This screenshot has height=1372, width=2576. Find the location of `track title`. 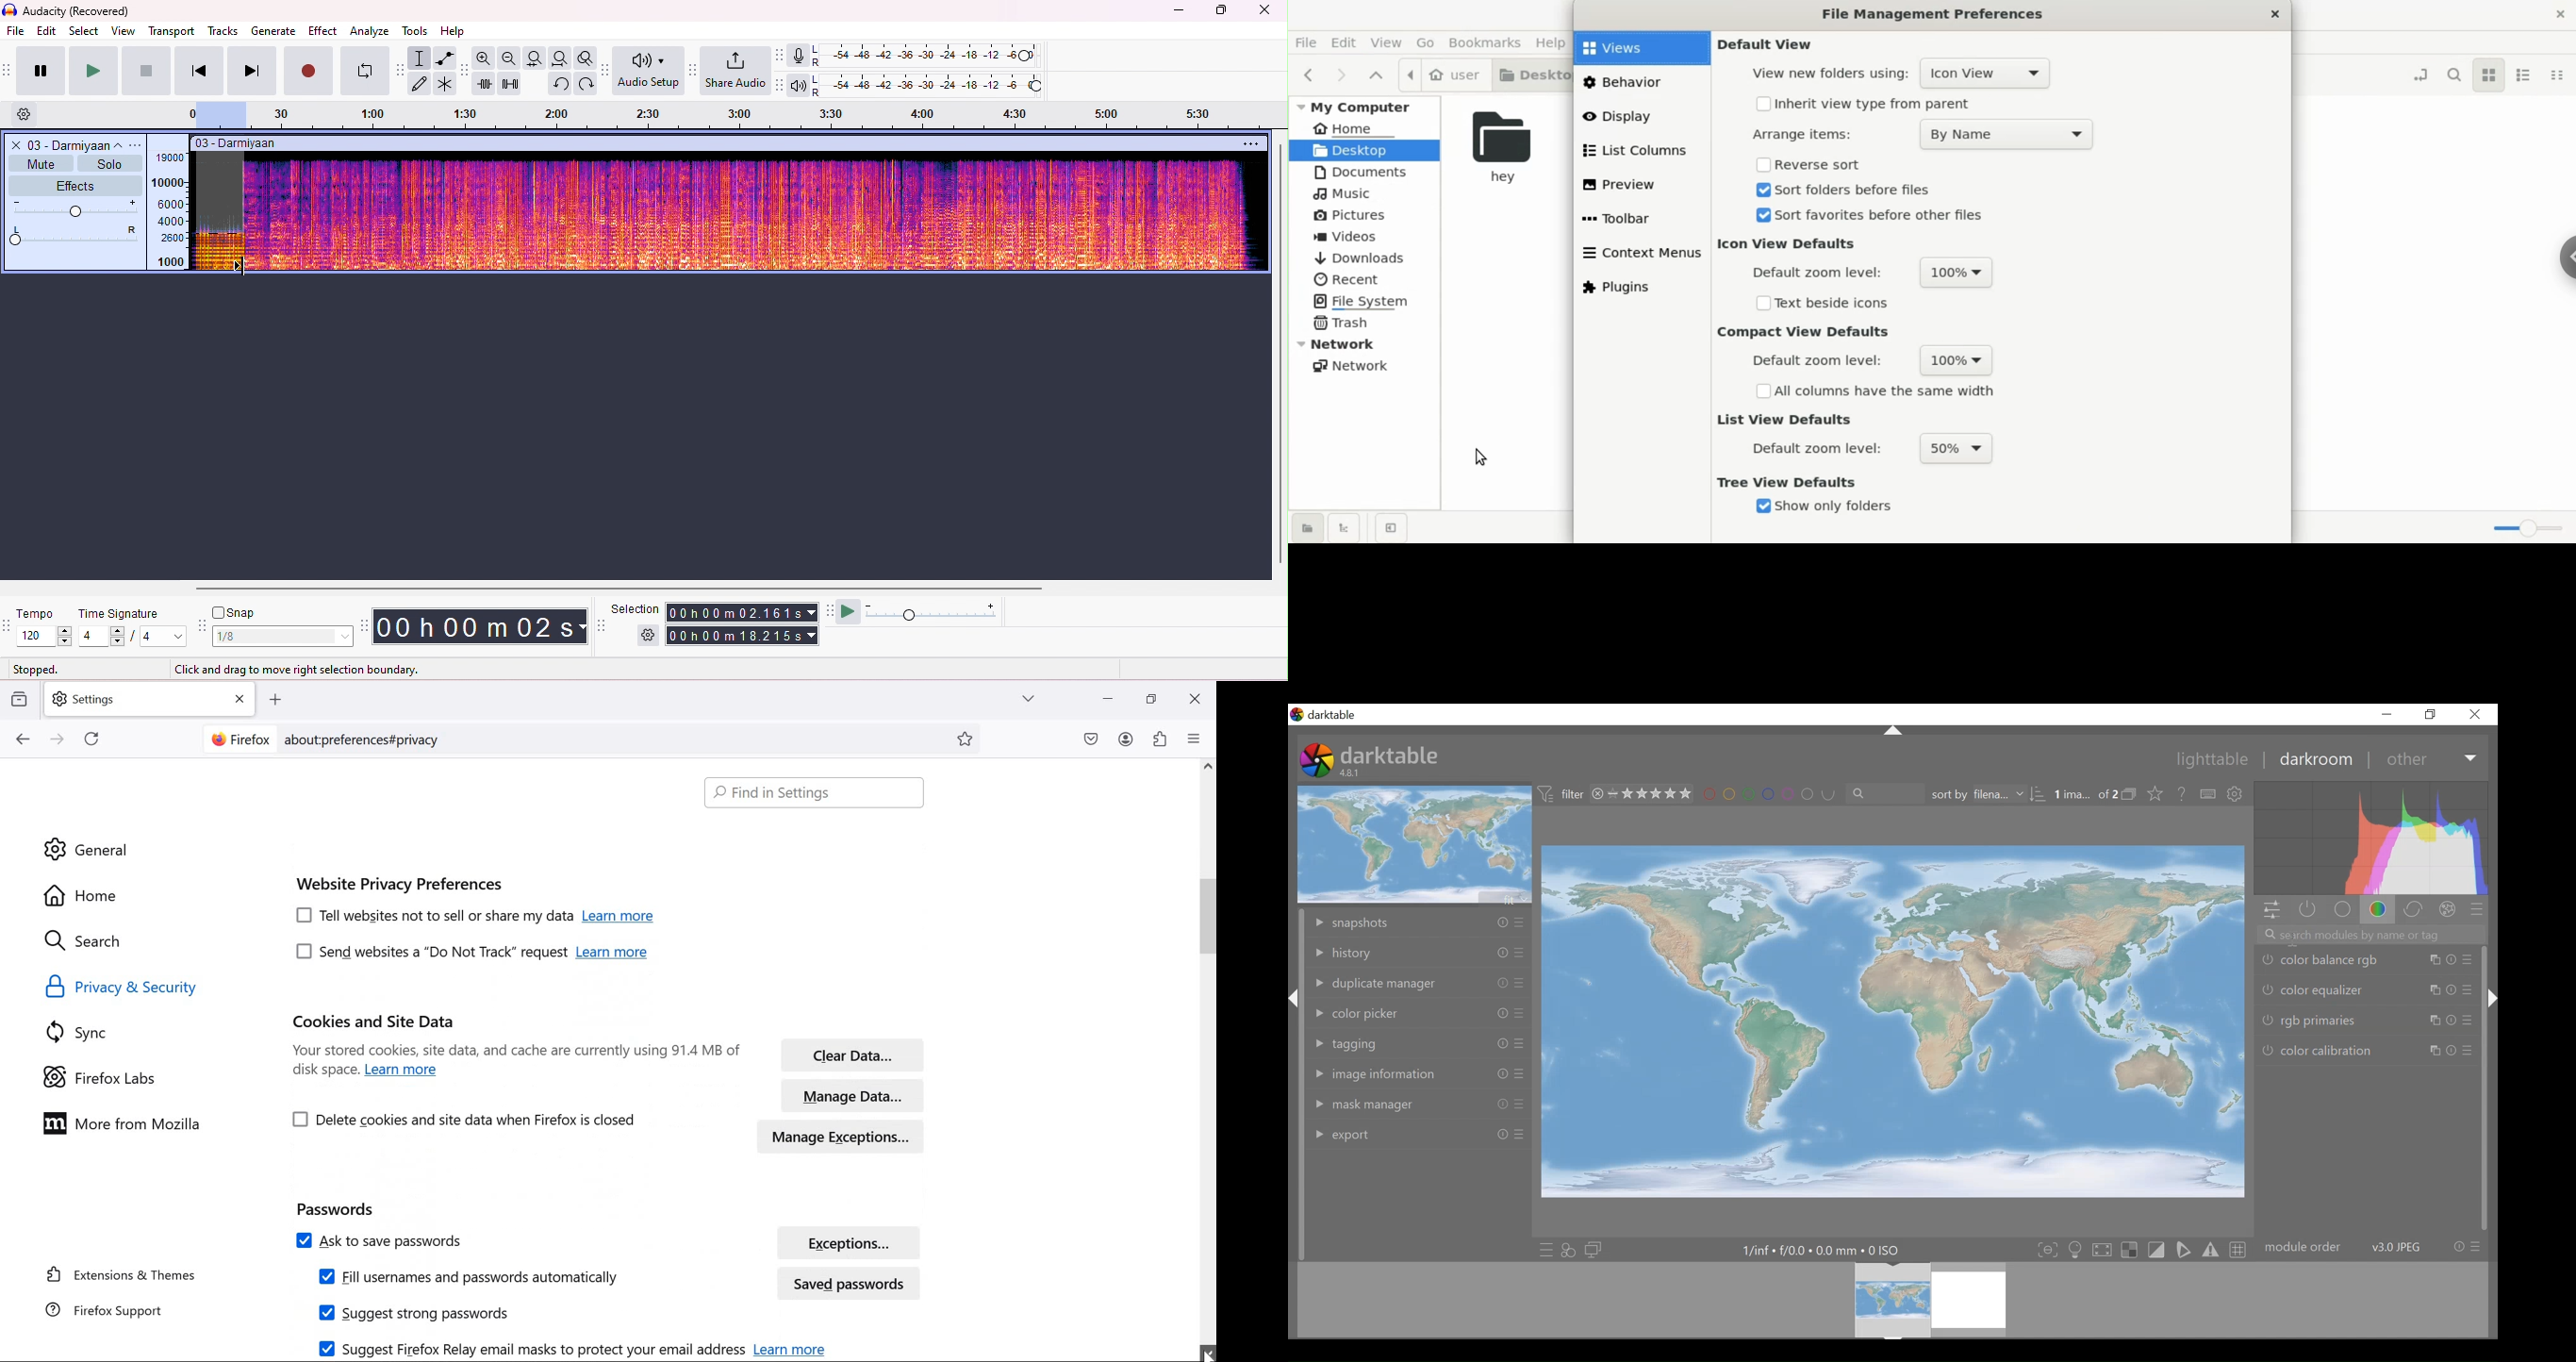

track title is located at coordinates (294, 144).